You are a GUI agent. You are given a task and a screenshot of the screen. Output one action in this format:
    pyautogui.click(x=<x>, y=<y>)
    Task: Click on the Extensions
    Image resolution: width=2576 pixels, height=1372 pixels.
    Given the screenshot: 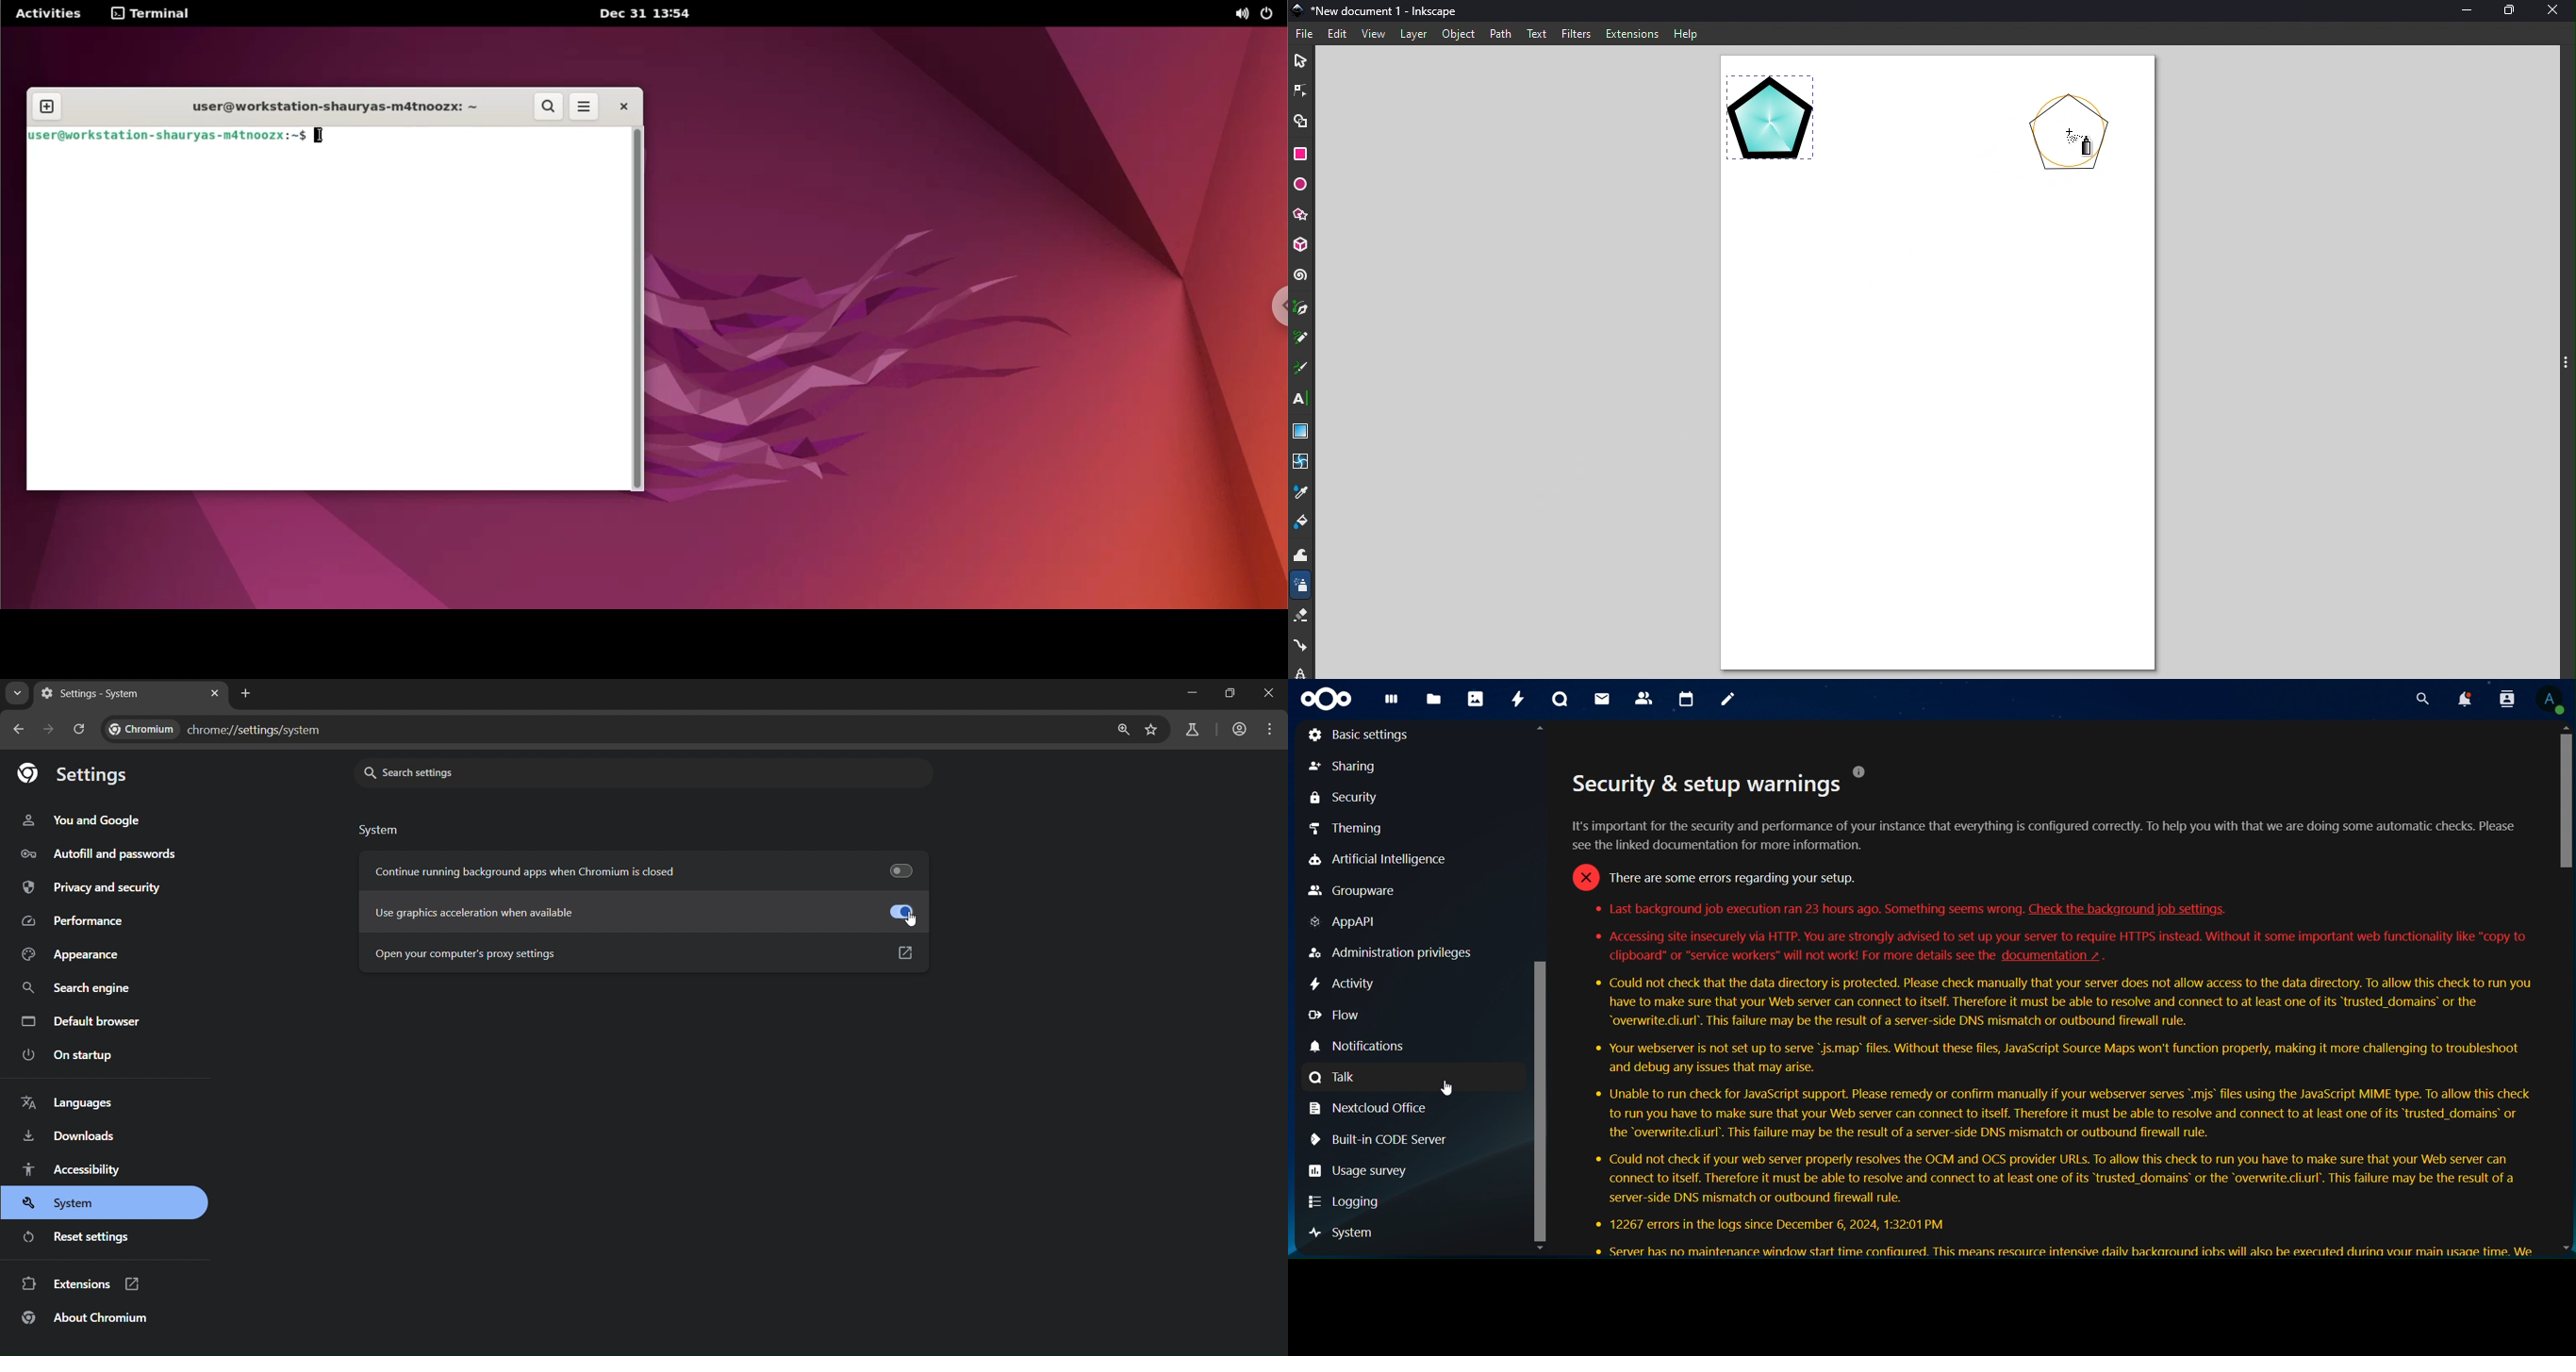 What is the action you would take?
    pyautogui.click(x=1630, y=33)
    